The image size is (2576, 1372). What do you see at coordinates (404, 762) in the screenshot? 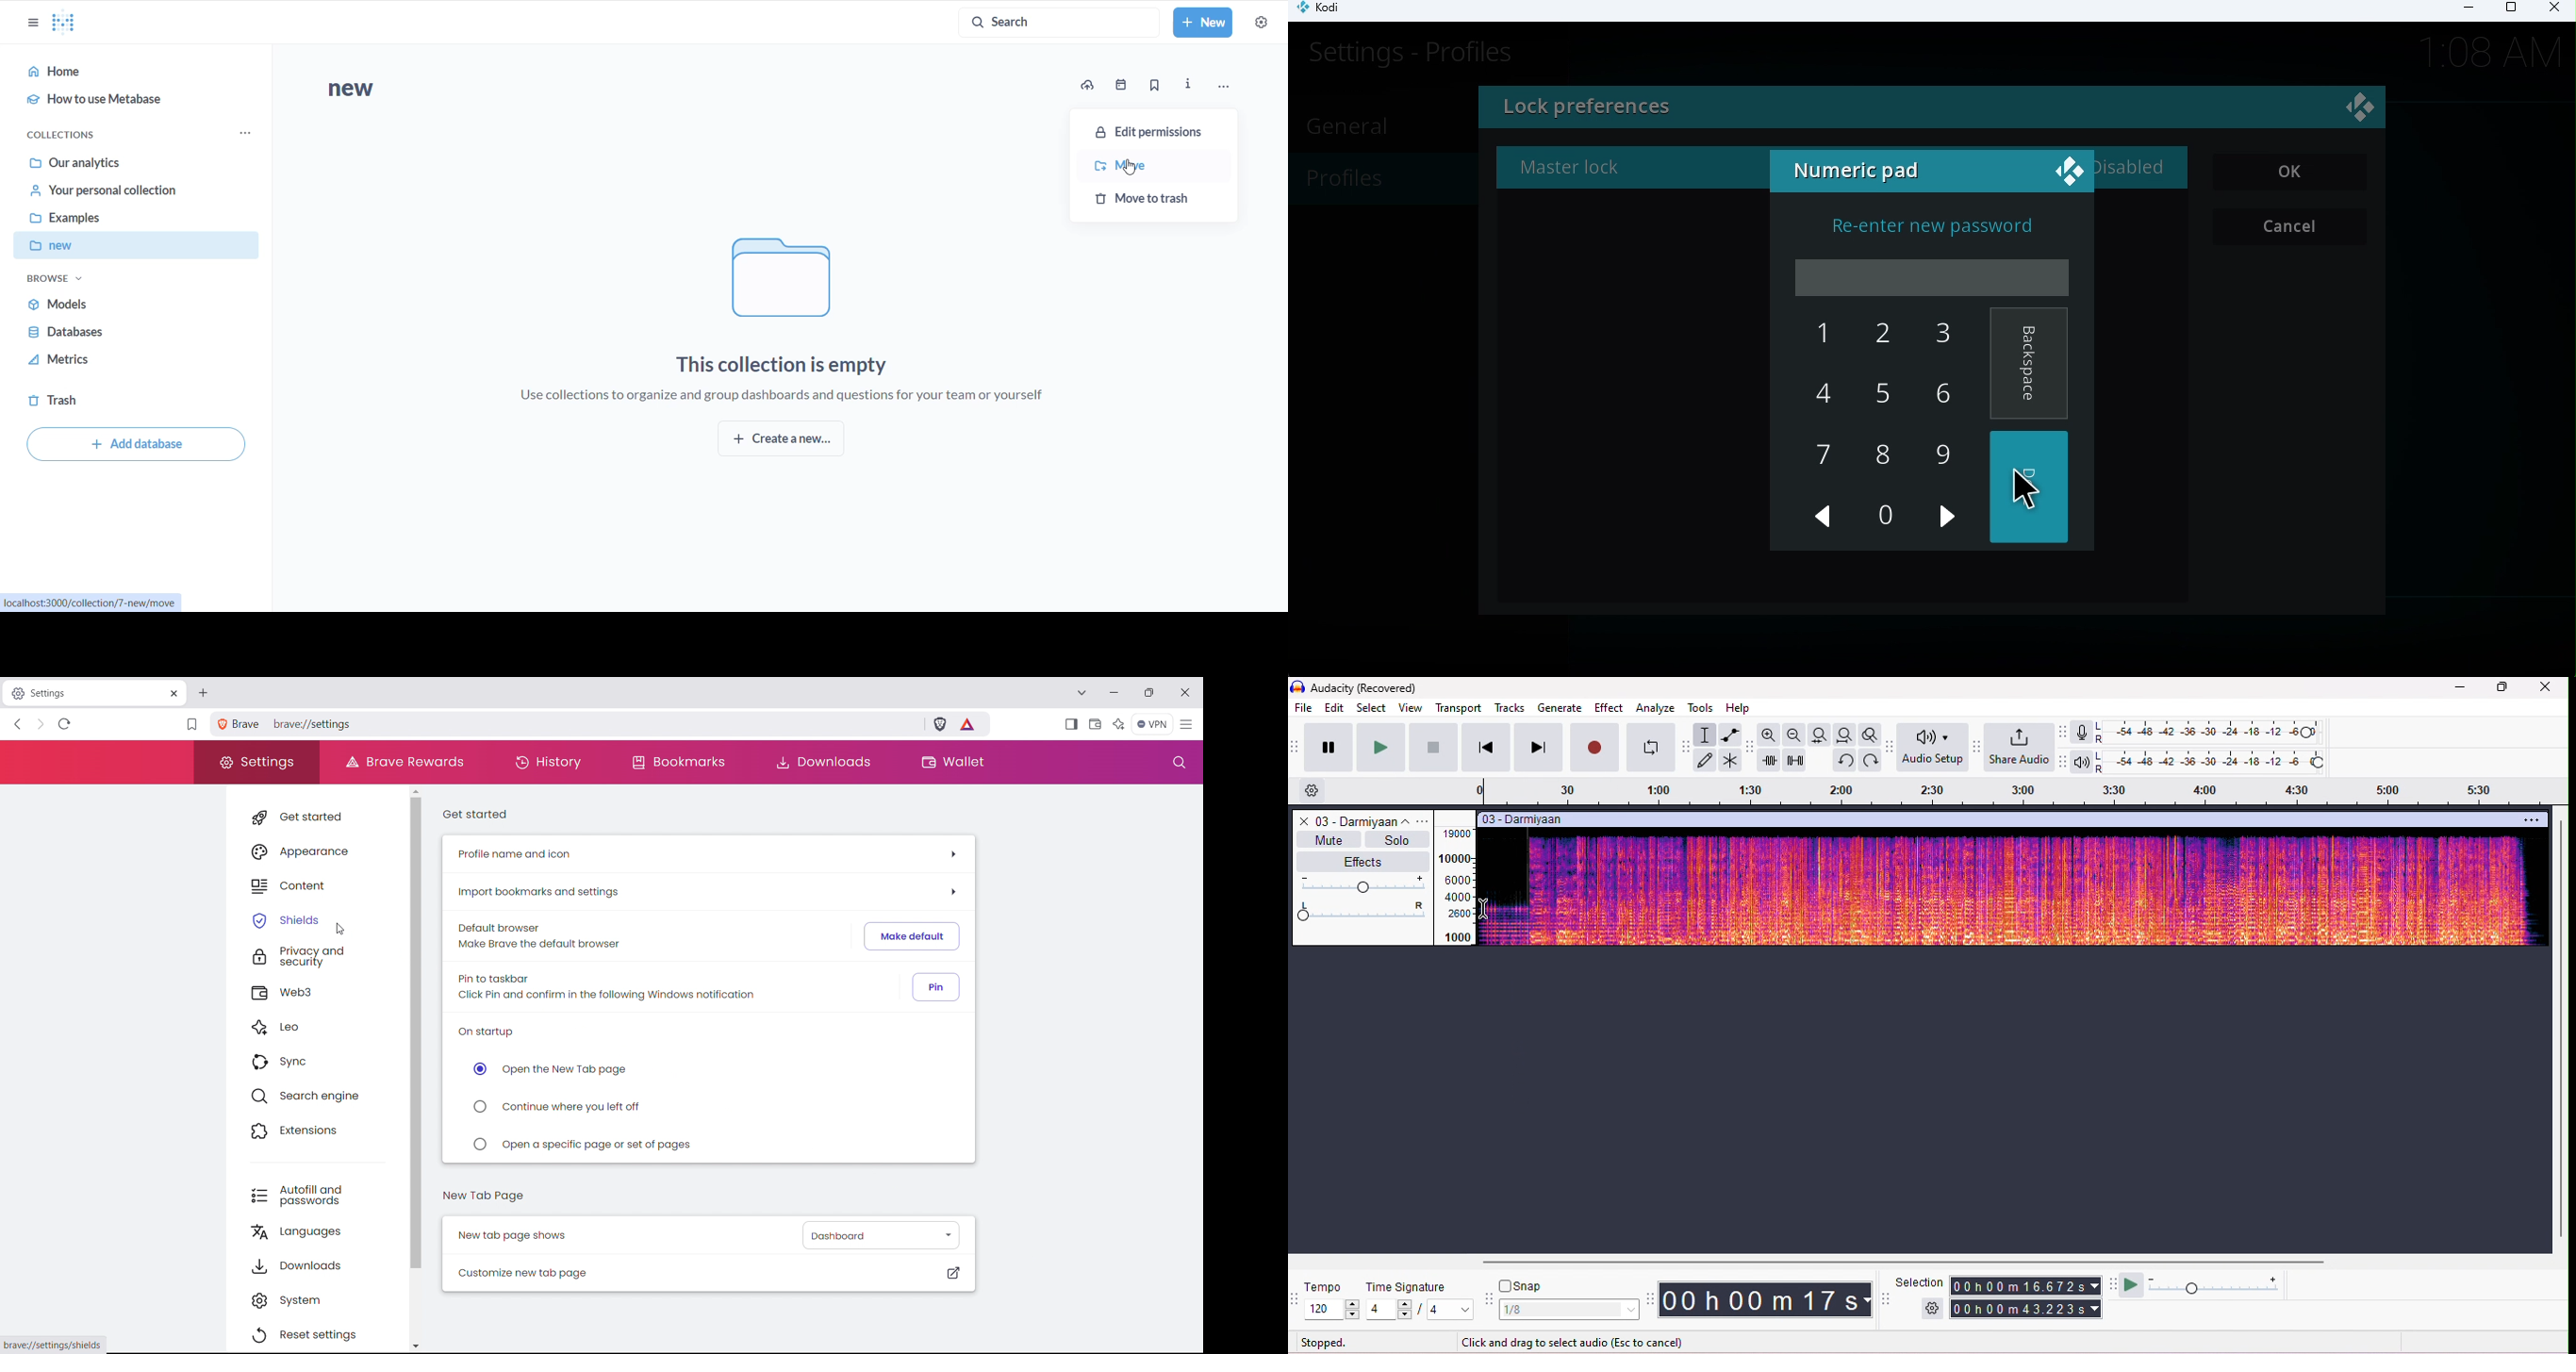
I see `brave rewards` at bounding box center [404, 762].